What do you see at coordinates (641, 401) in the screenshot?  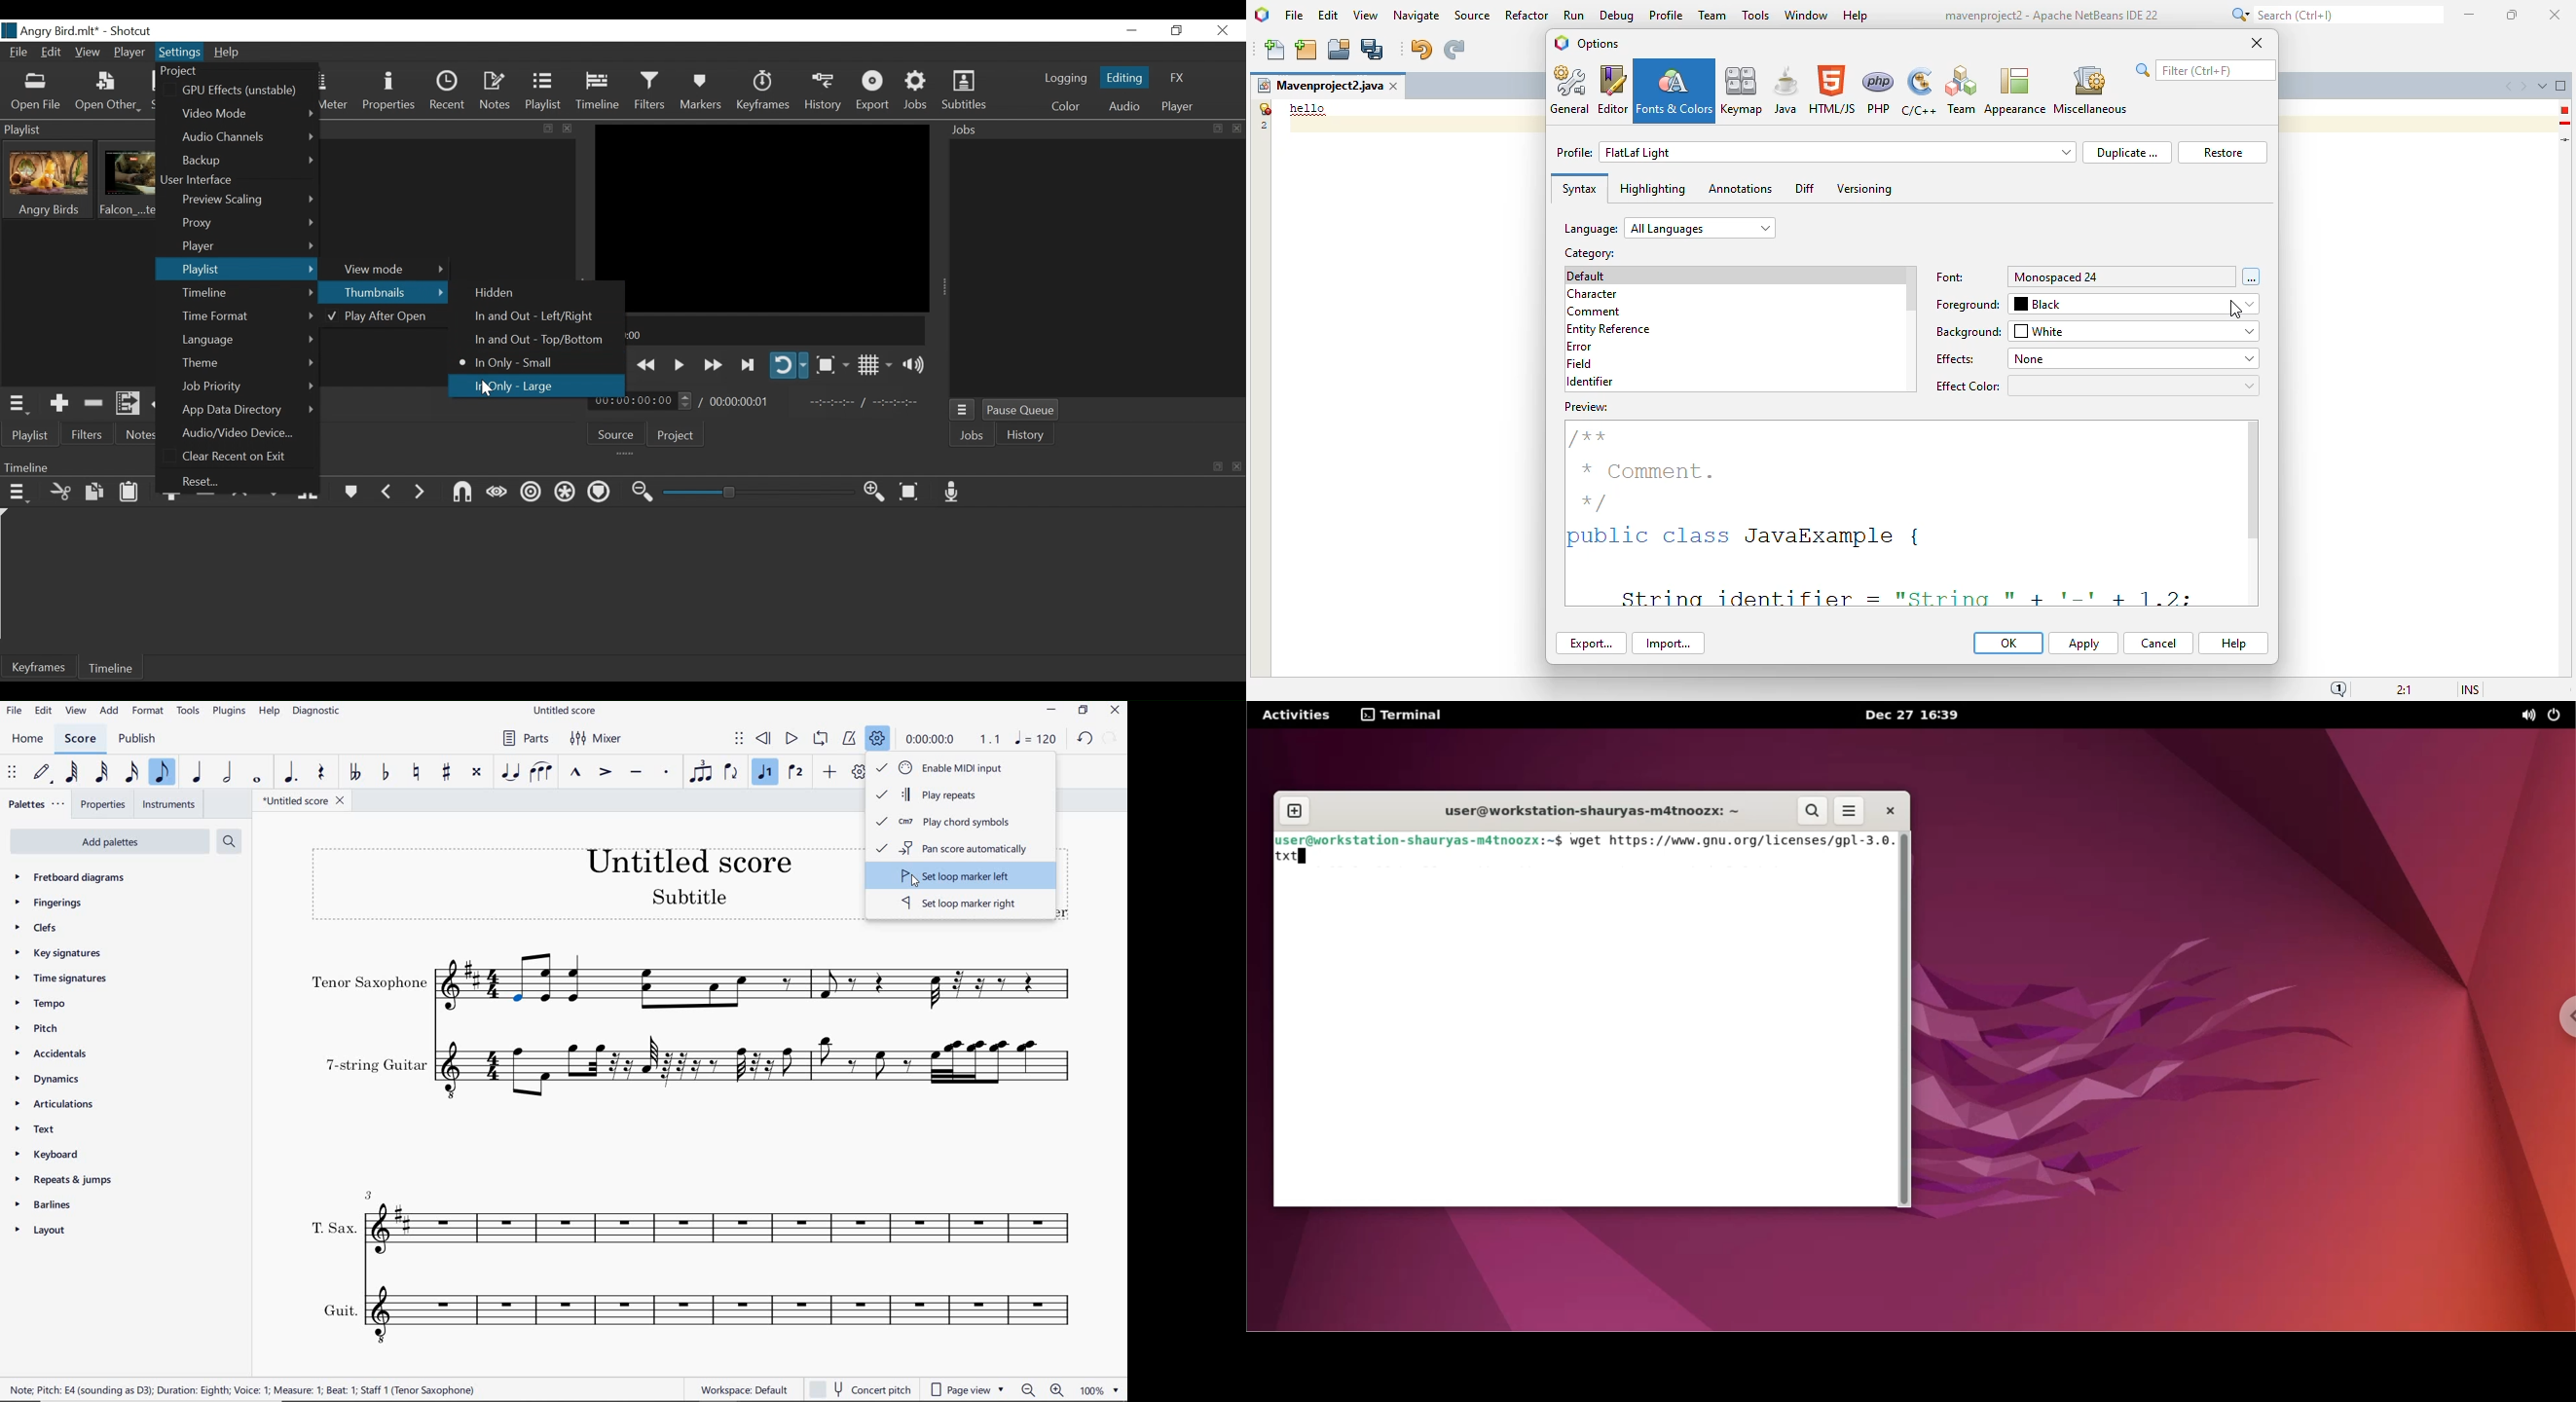 I see `Current position` at bounding box center [641, 401].